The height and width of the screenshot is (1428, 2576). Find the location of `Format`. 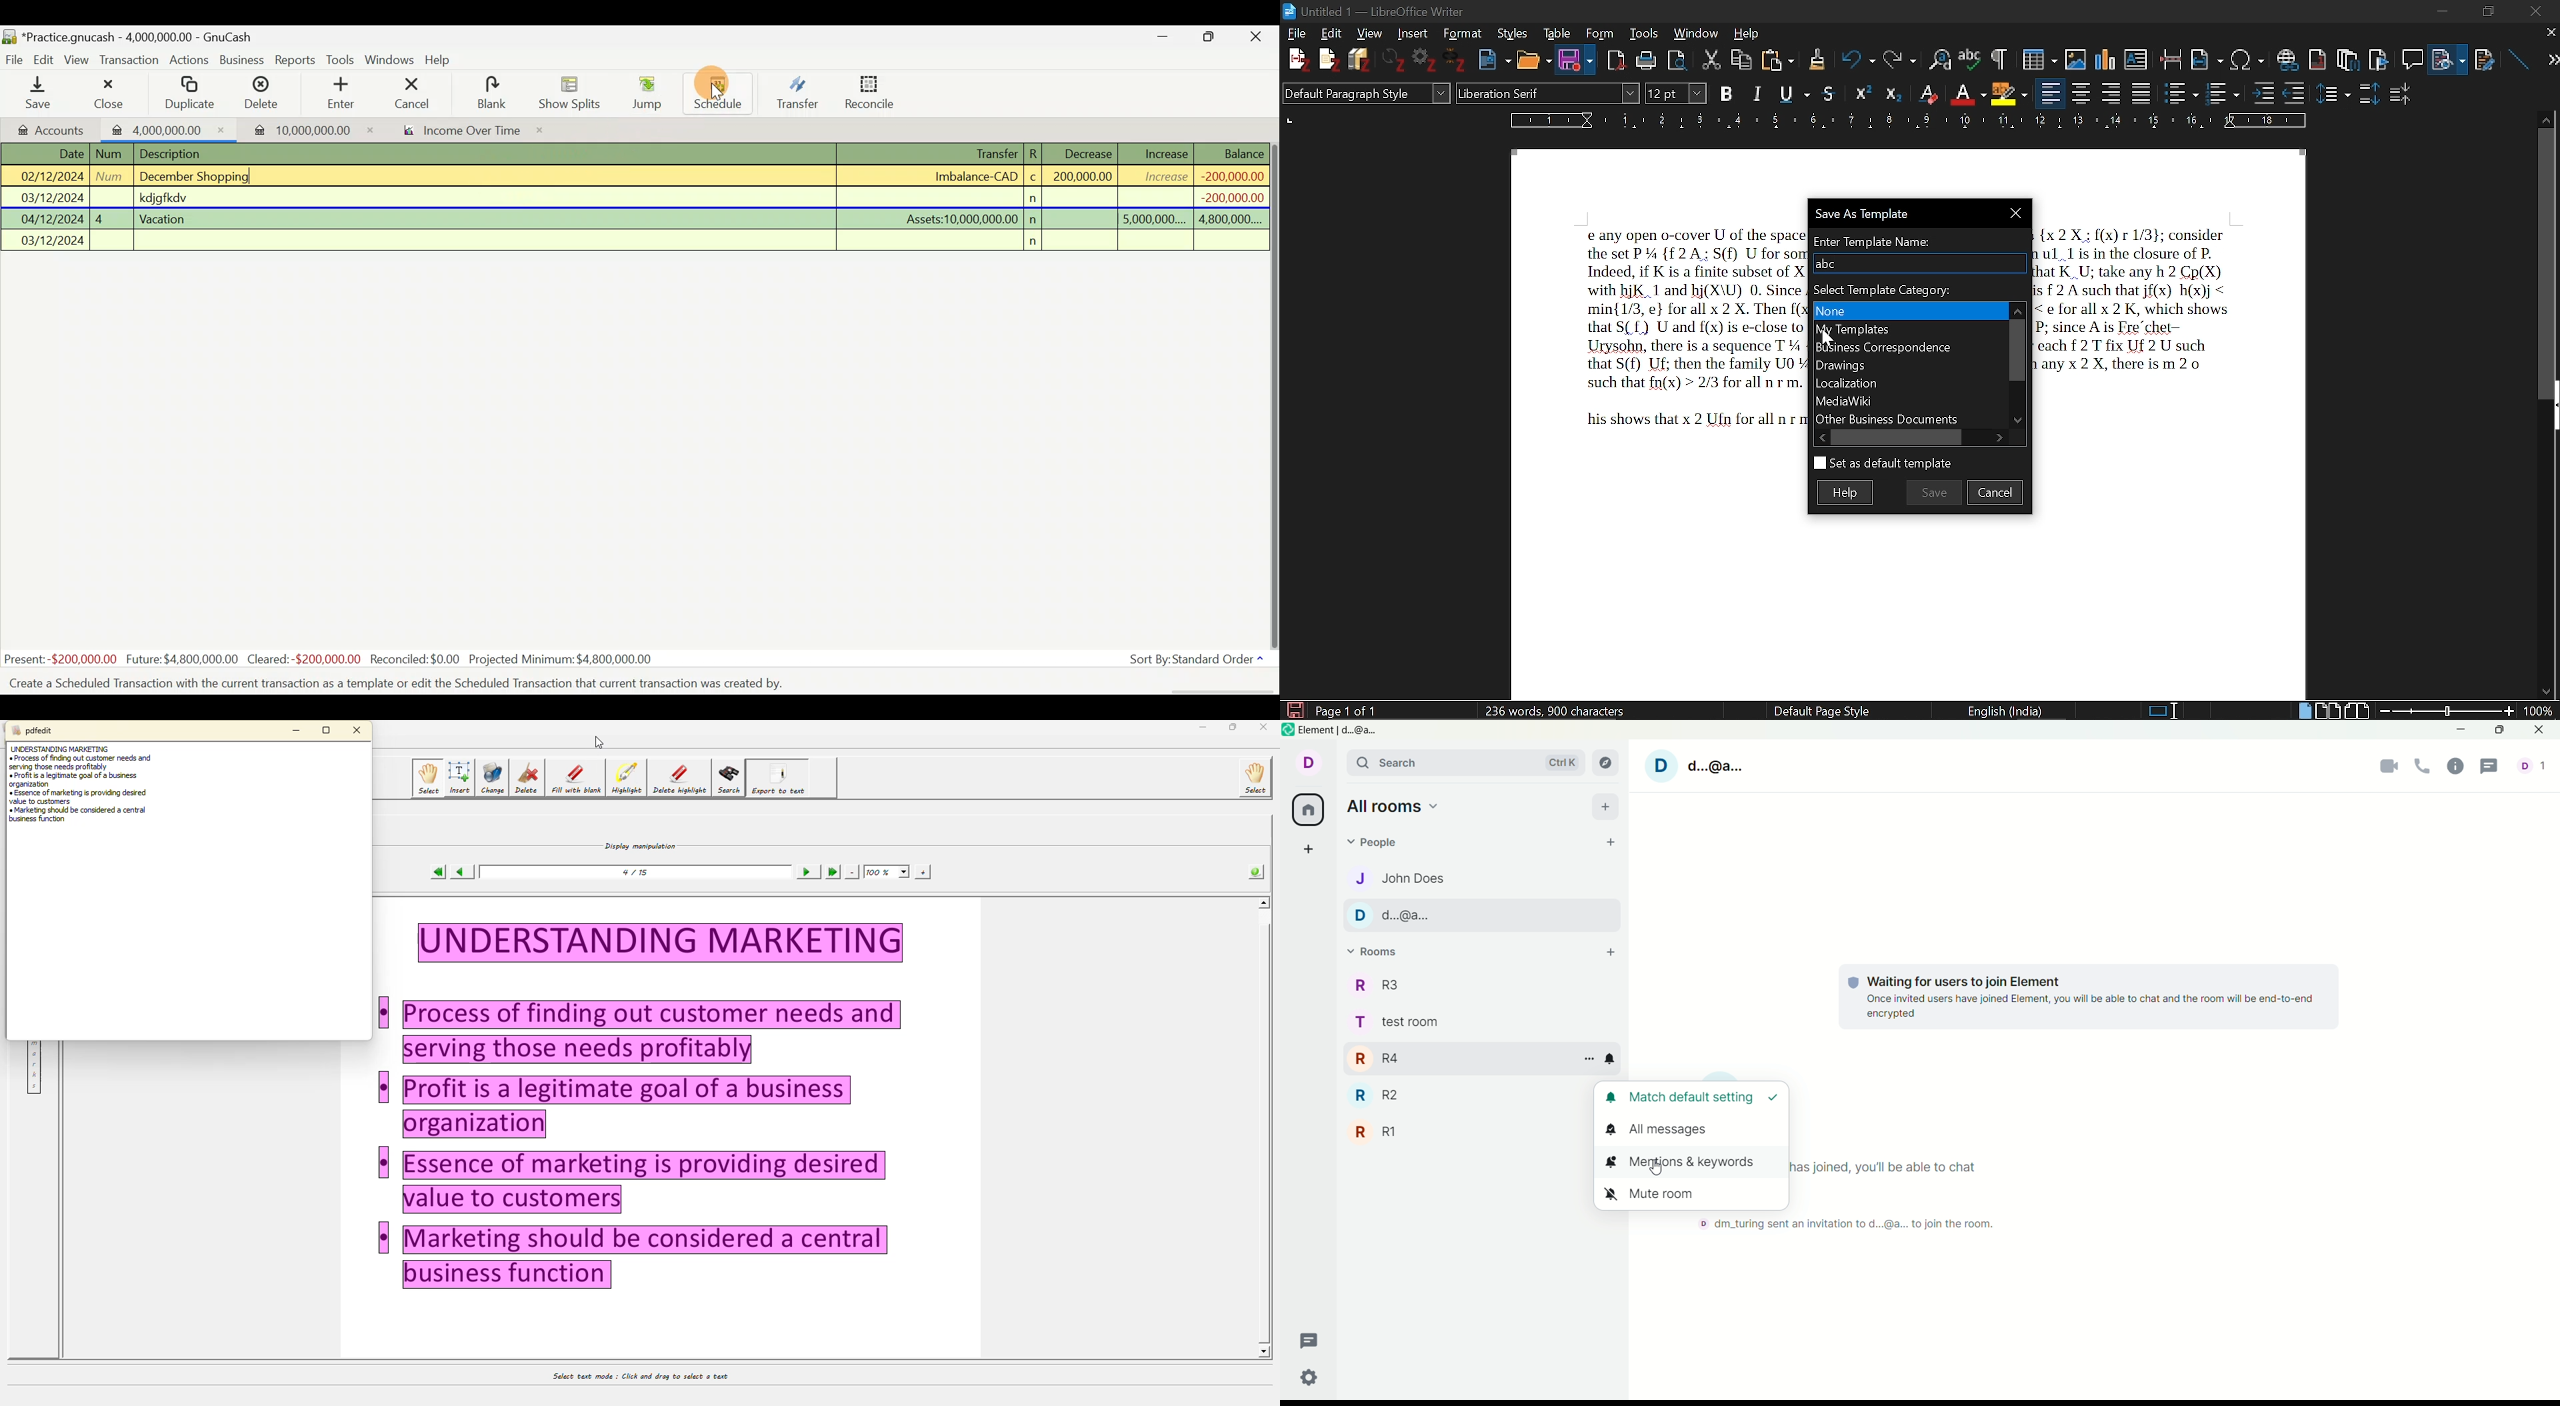

Format is located at coordinates (1460, 33).